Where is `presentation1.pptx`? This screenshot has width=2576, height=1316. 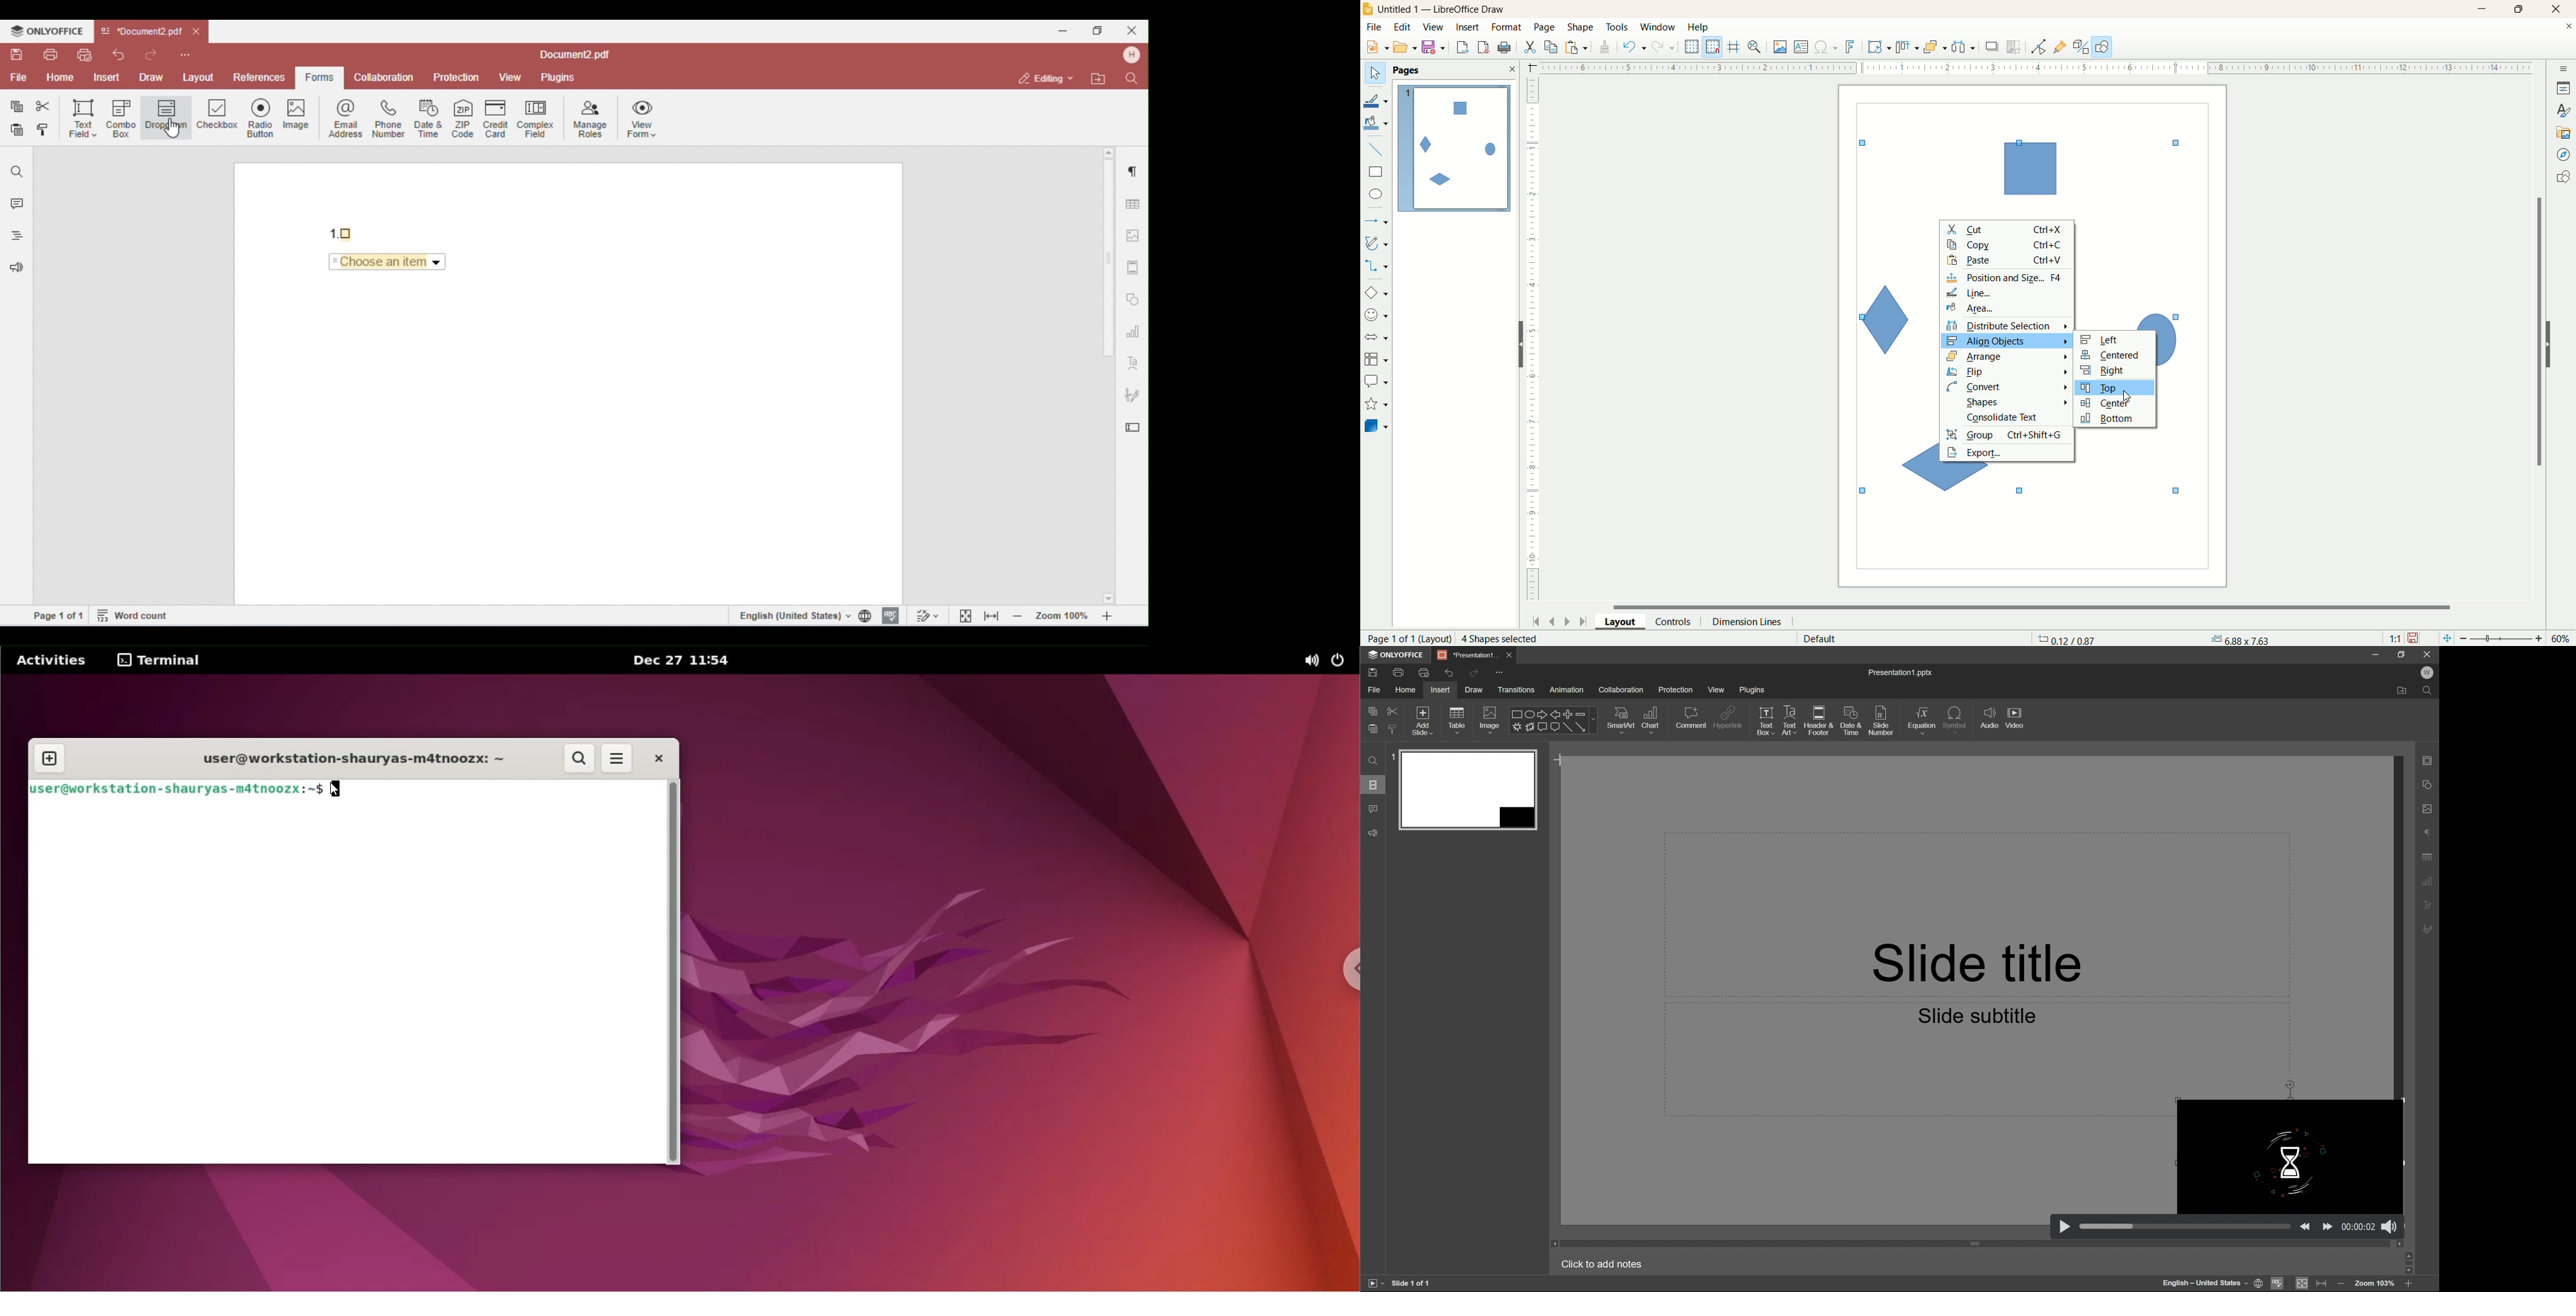
presentation1.pptx is located at coordinates (1900, 673).